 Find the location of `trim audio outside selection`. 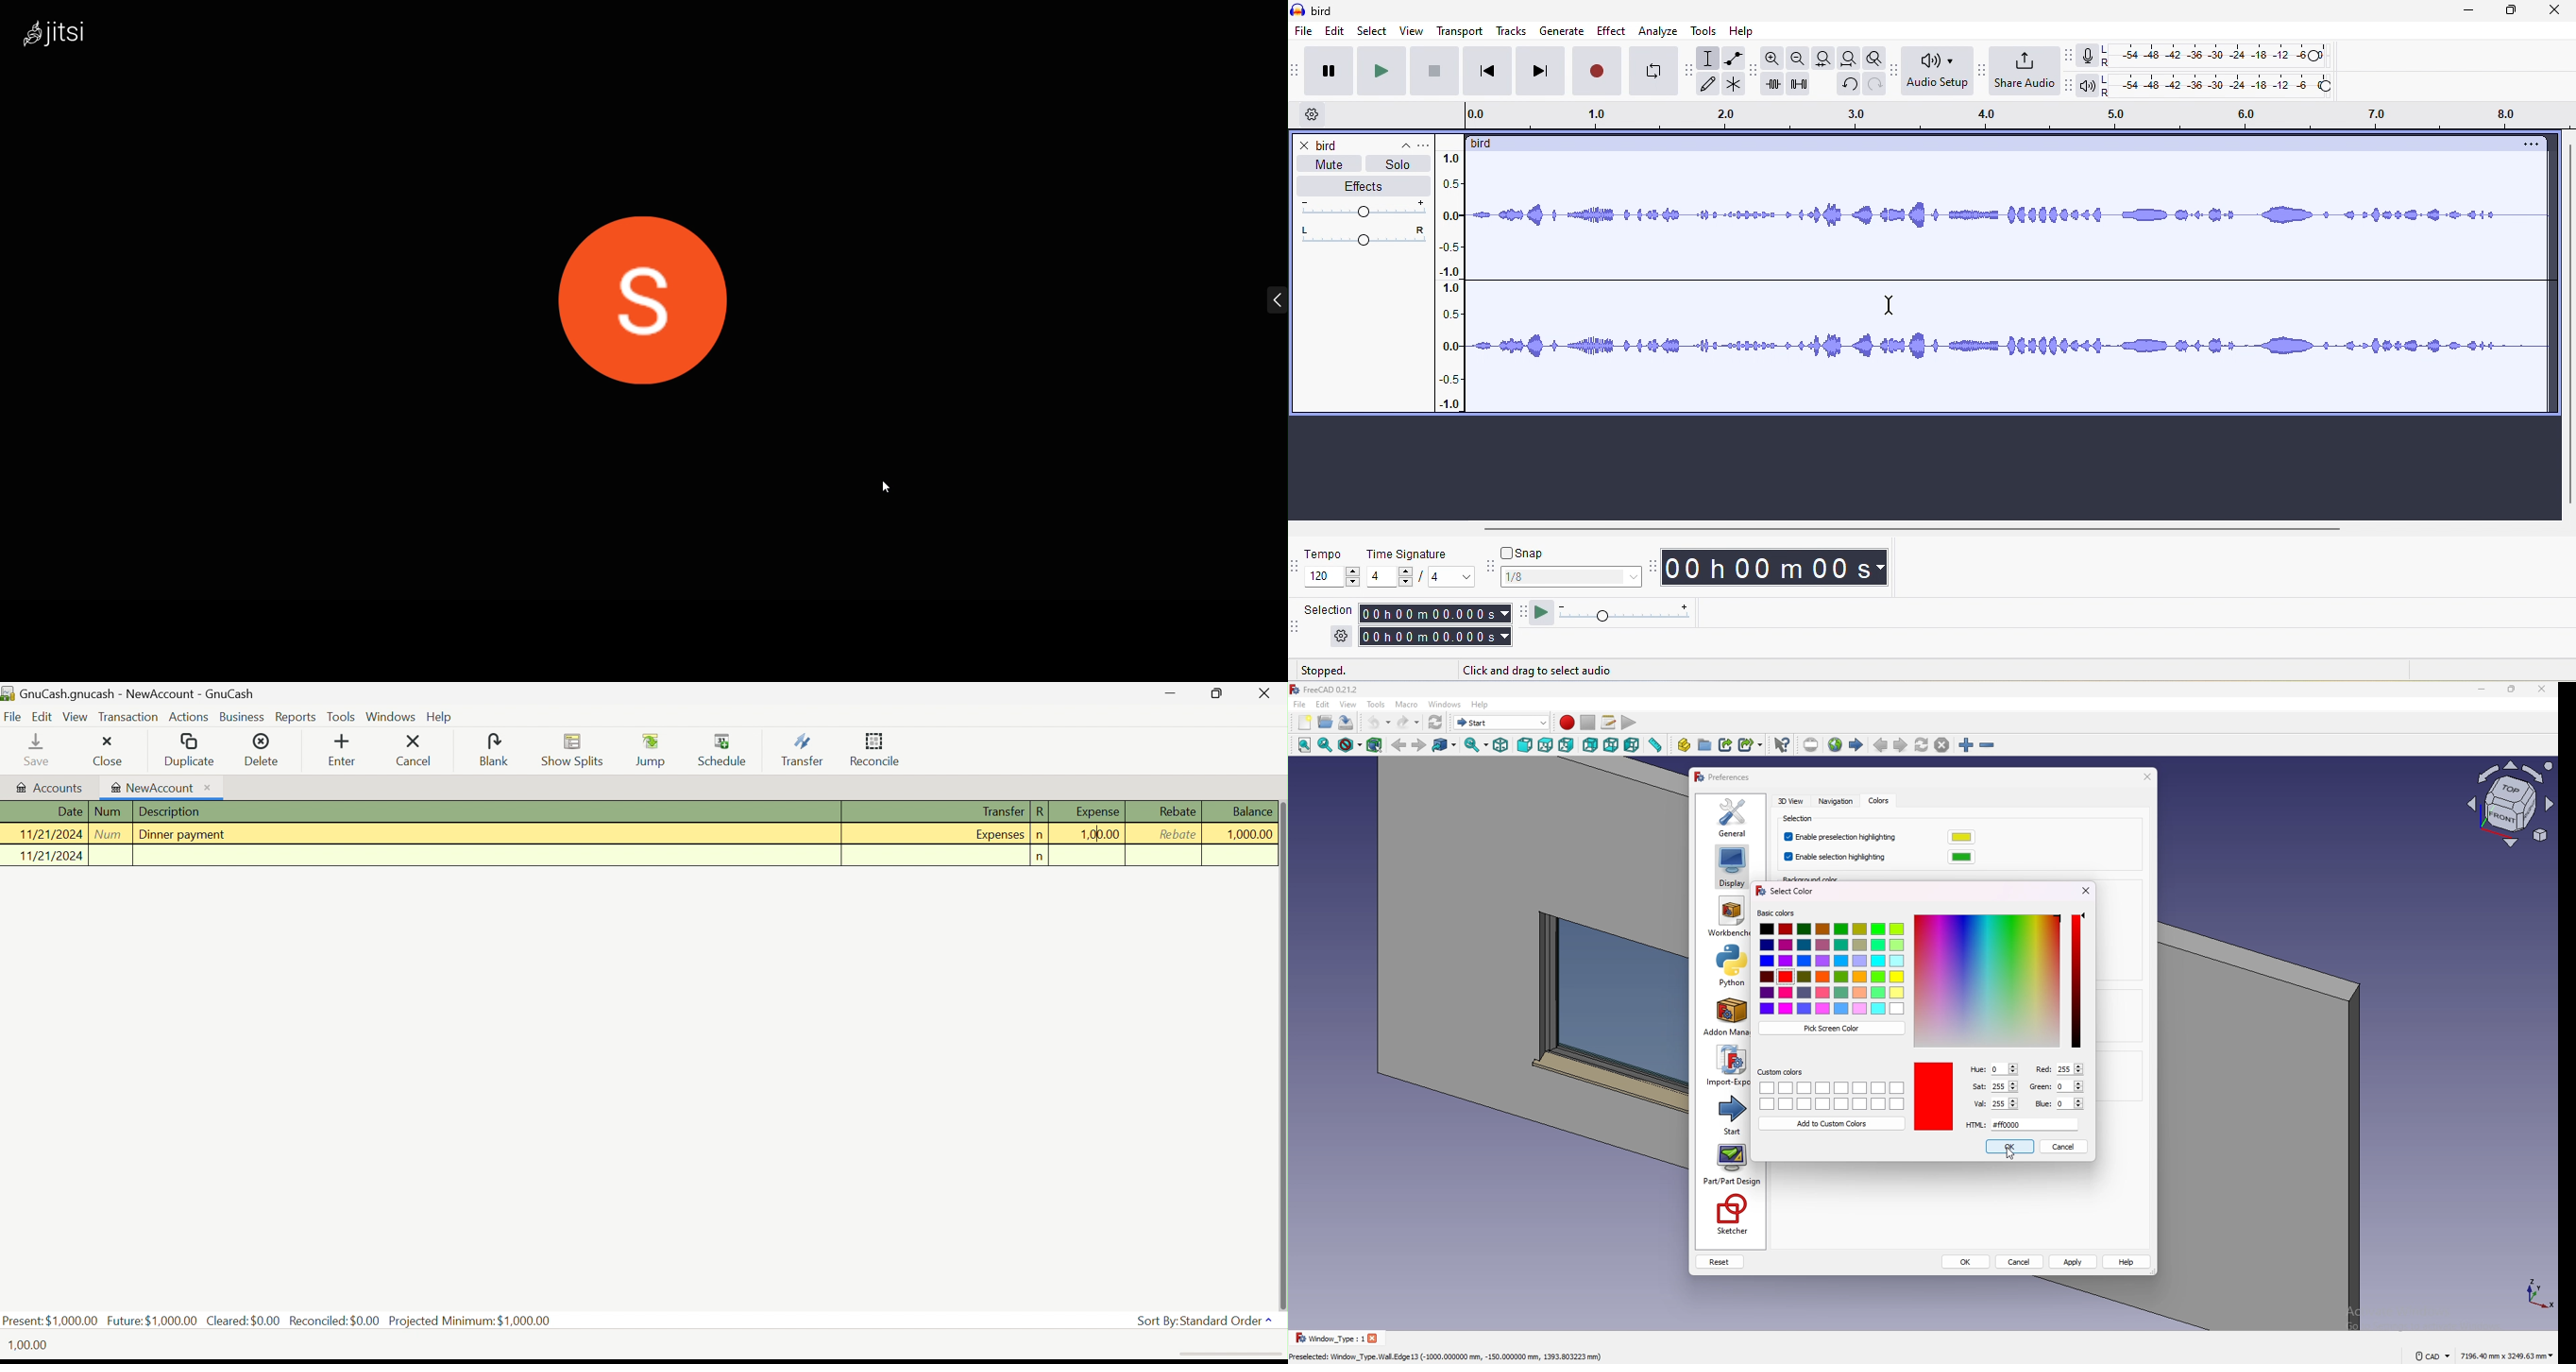

trim audio outside selection is located at coordinates (1776, 87).